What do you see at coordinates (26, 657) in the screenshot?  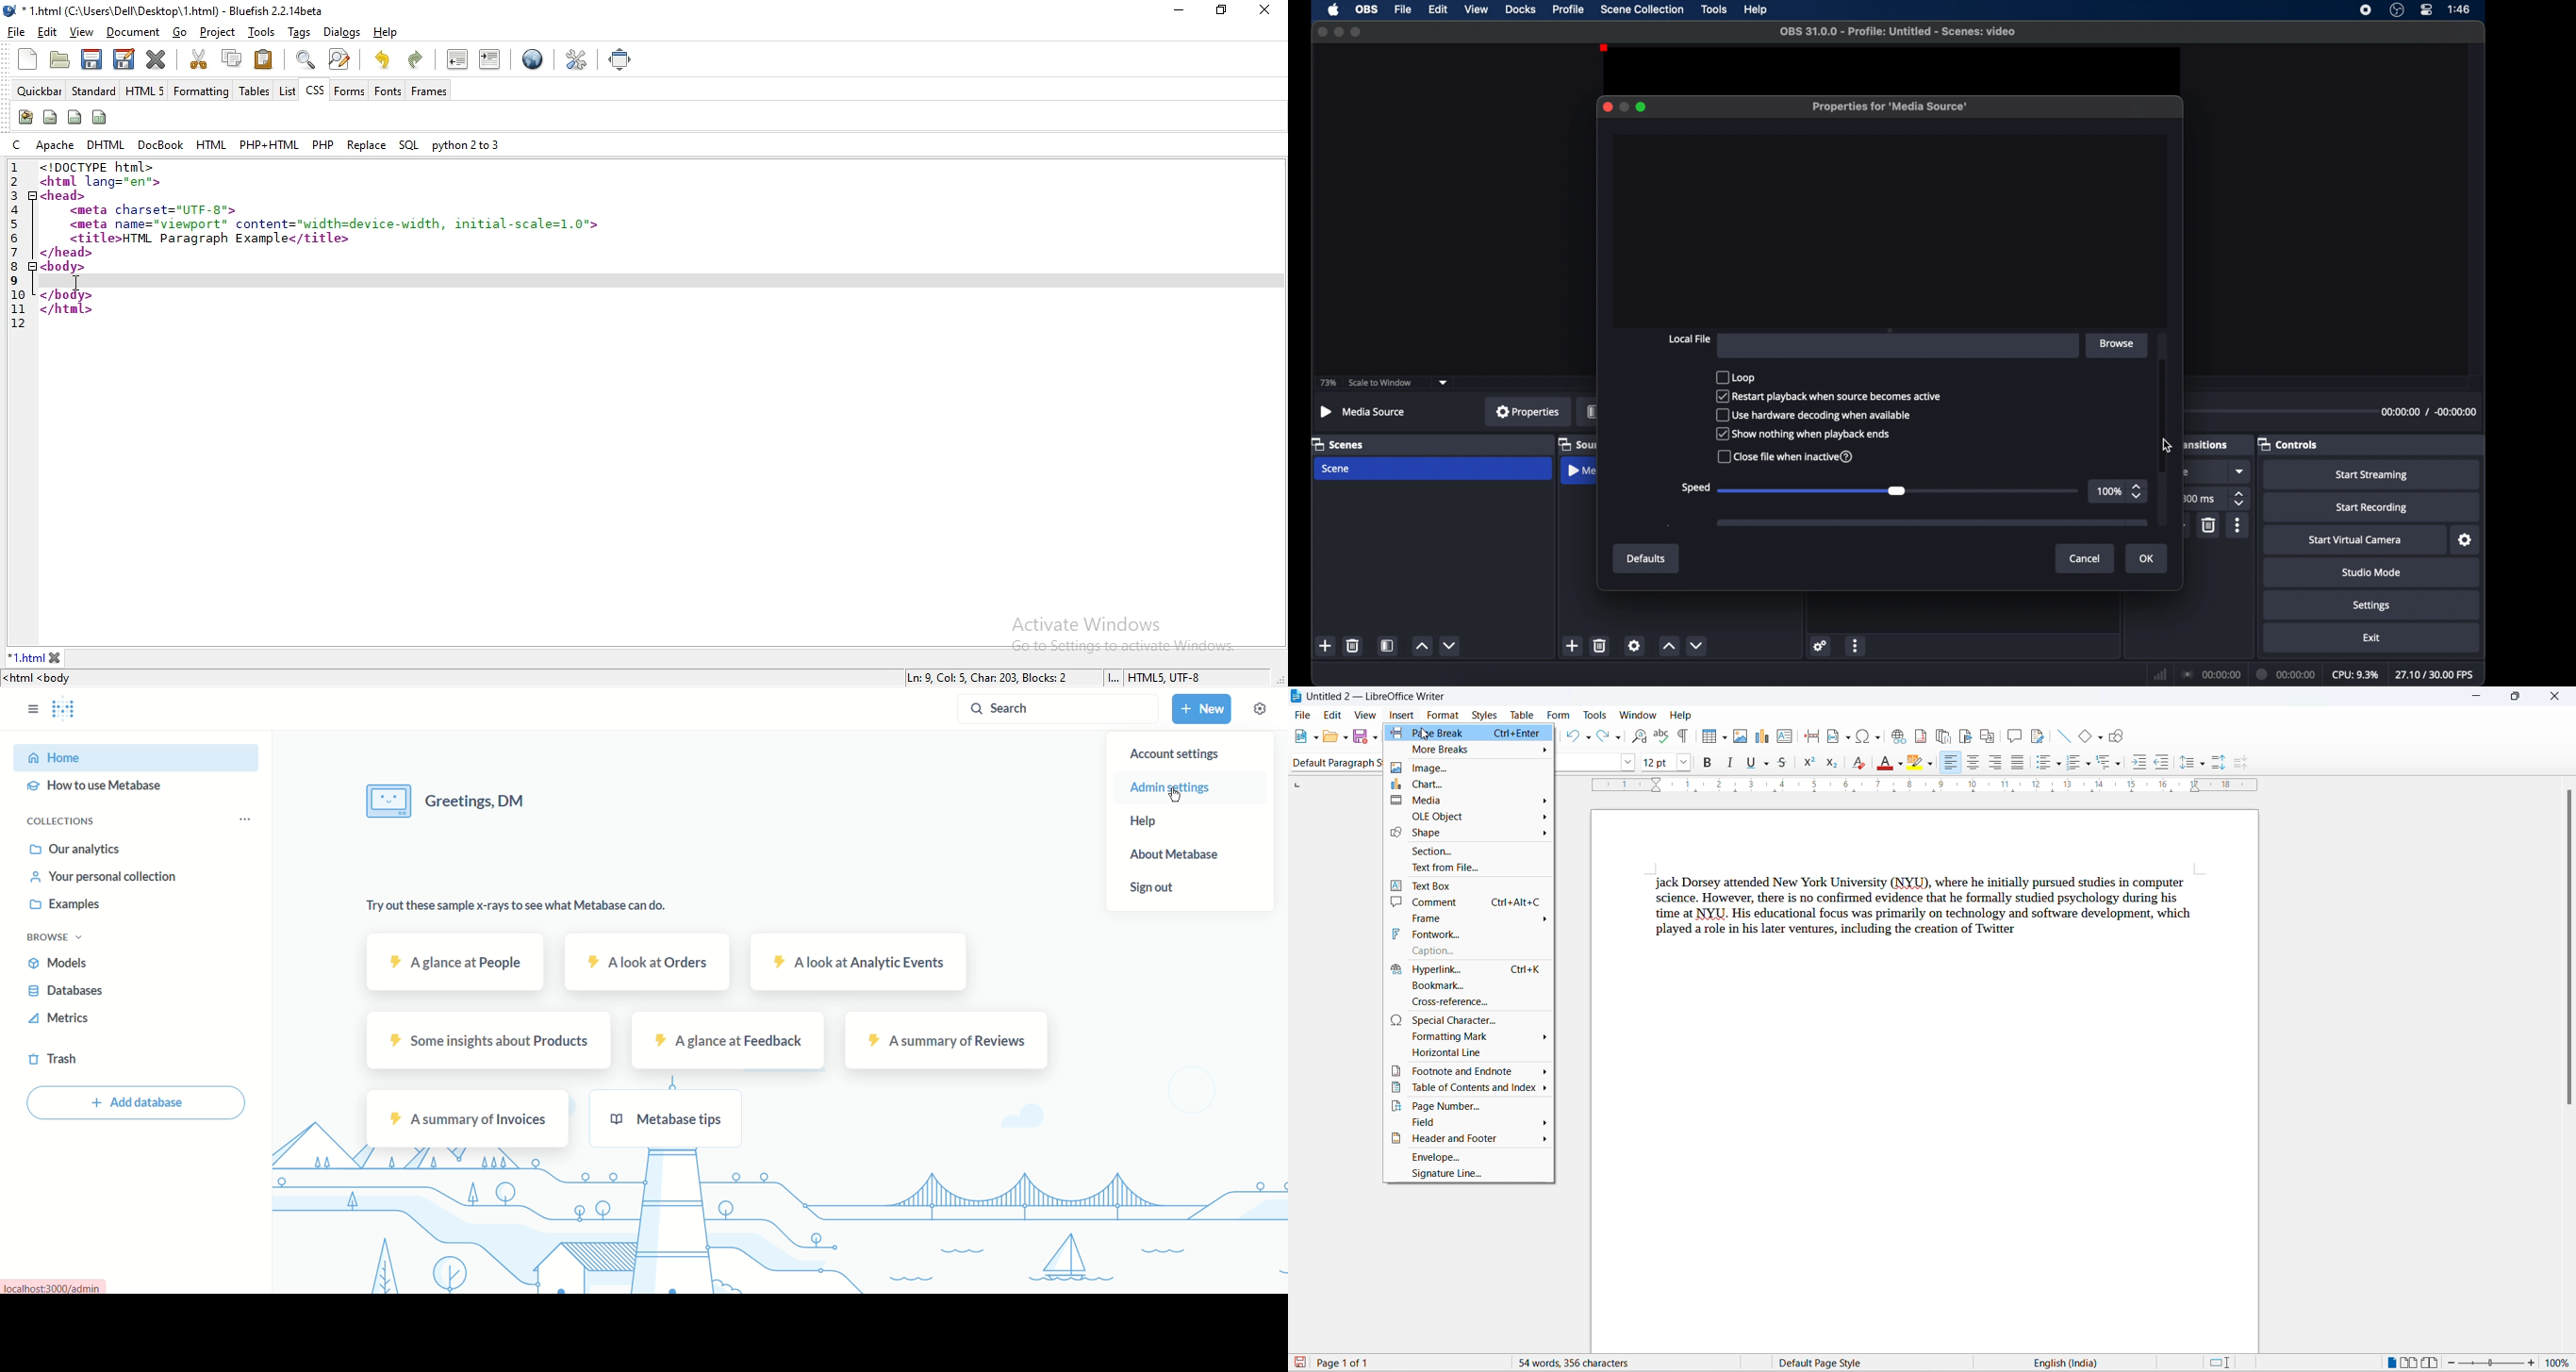 I see `*1.html` at bounding box center [26, 657].